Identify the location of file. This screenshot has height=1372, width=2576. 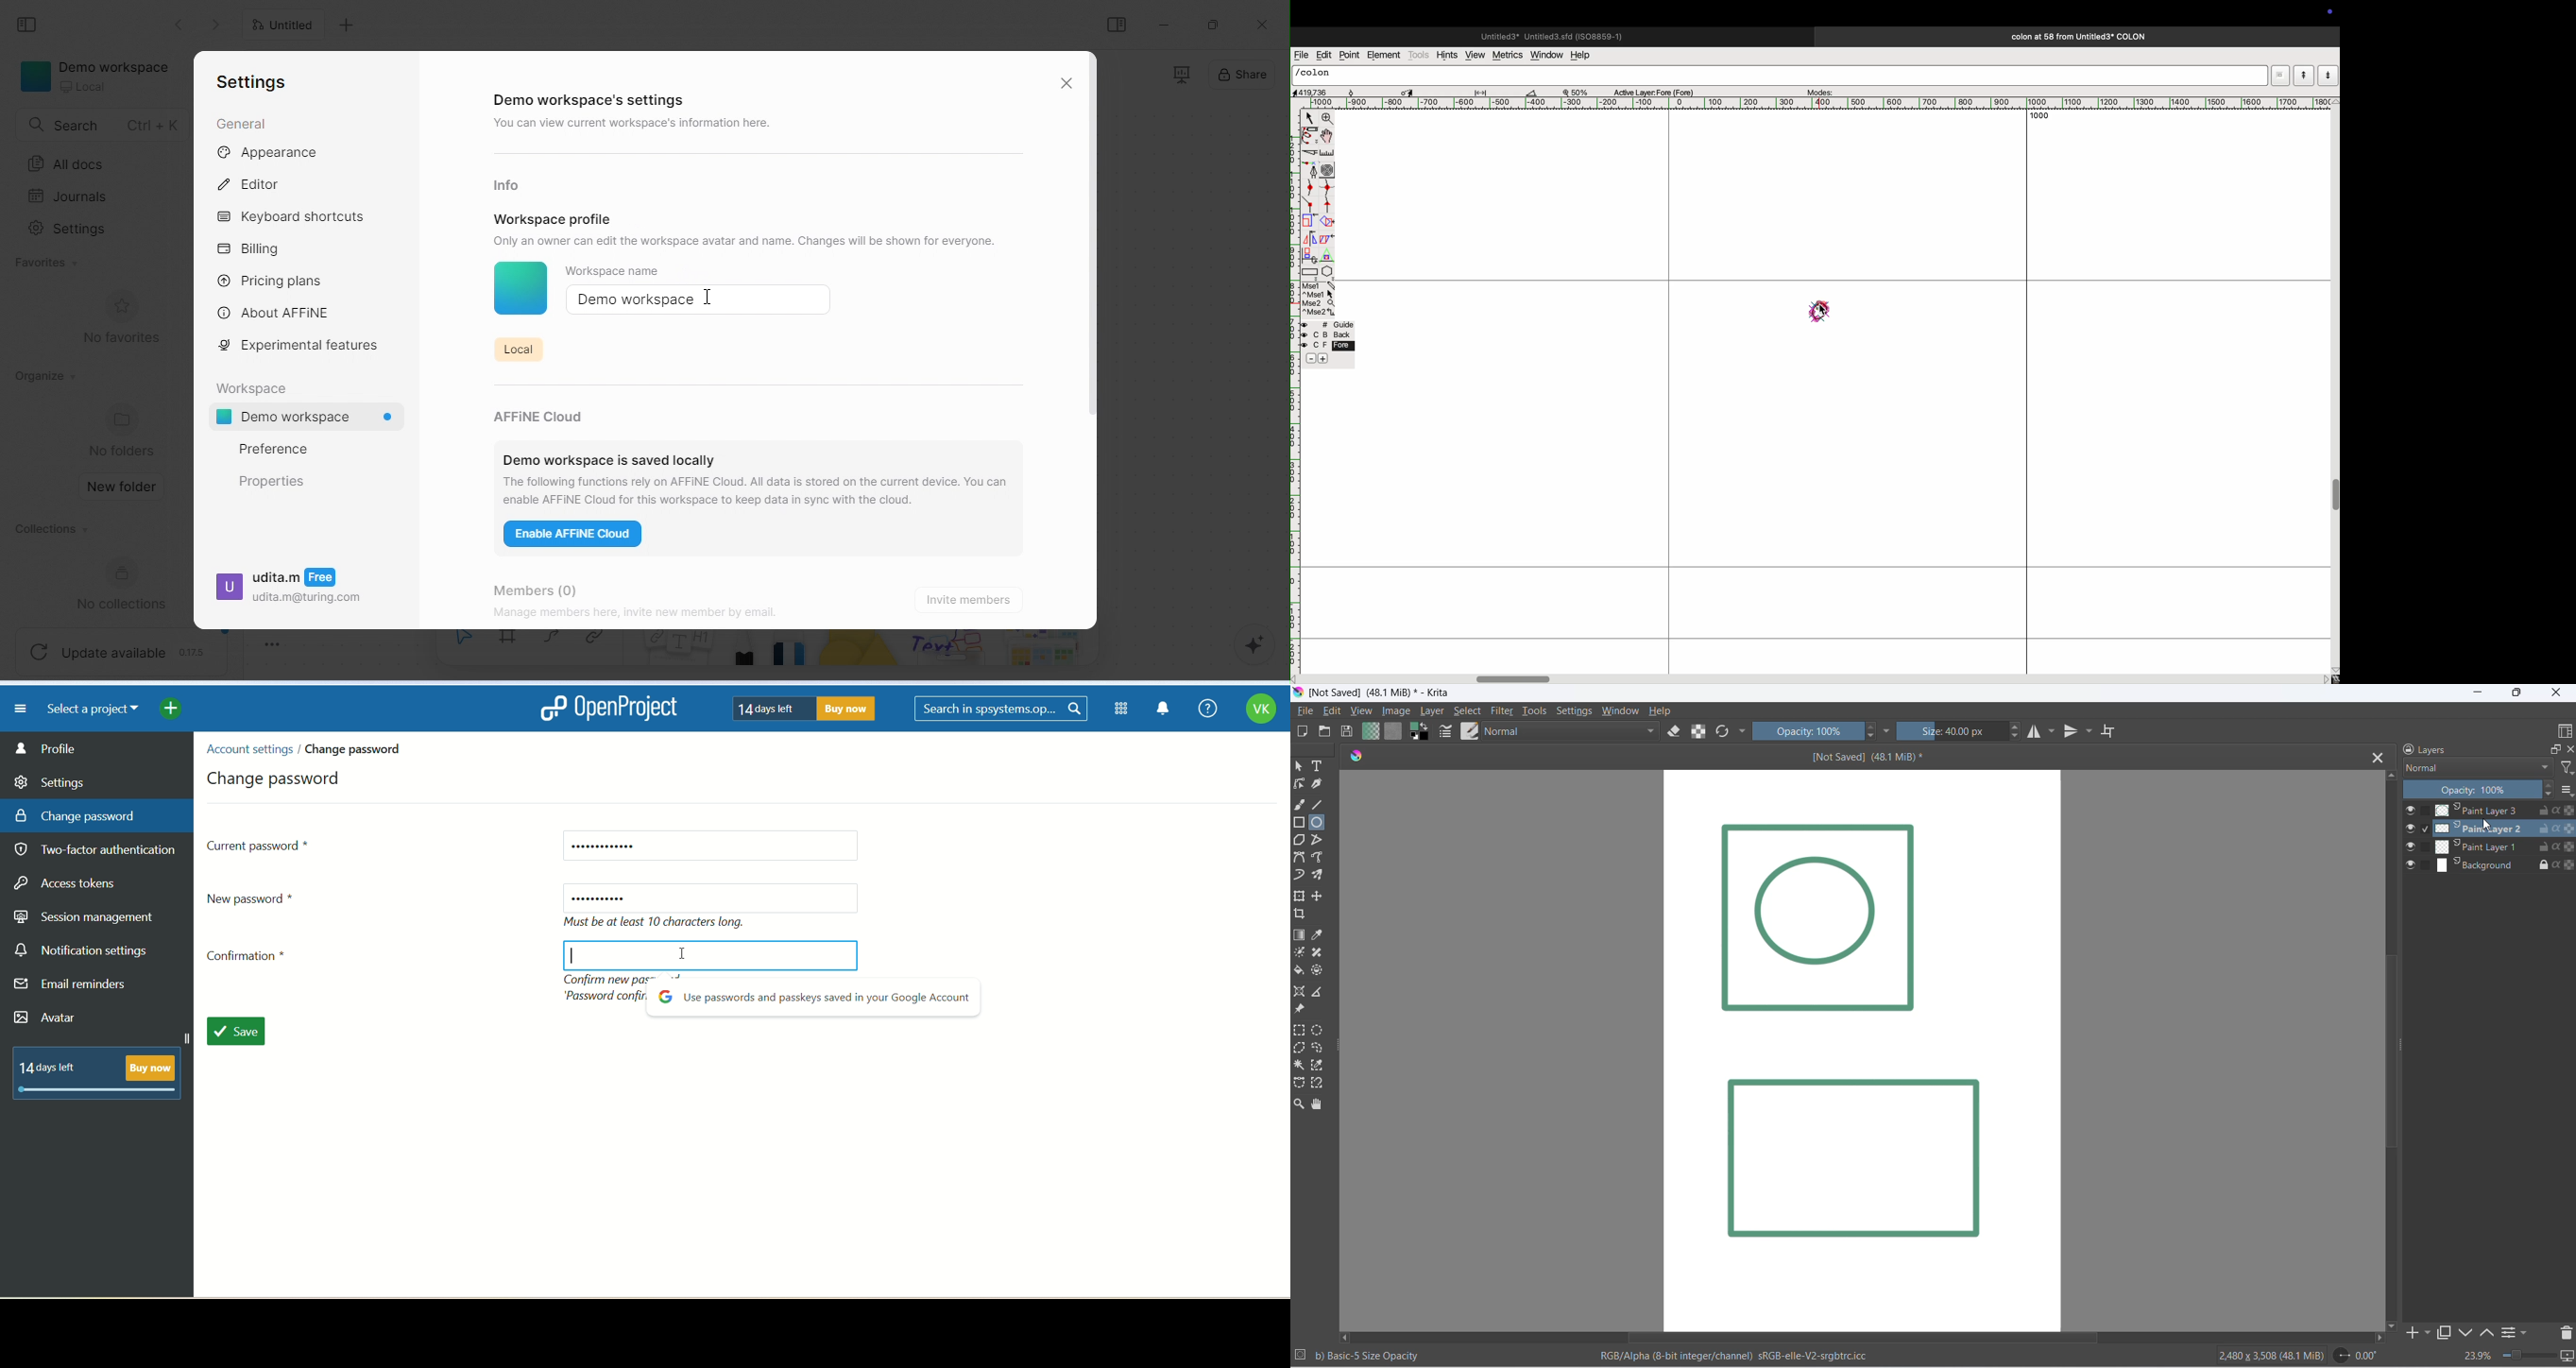
(1301, 55).